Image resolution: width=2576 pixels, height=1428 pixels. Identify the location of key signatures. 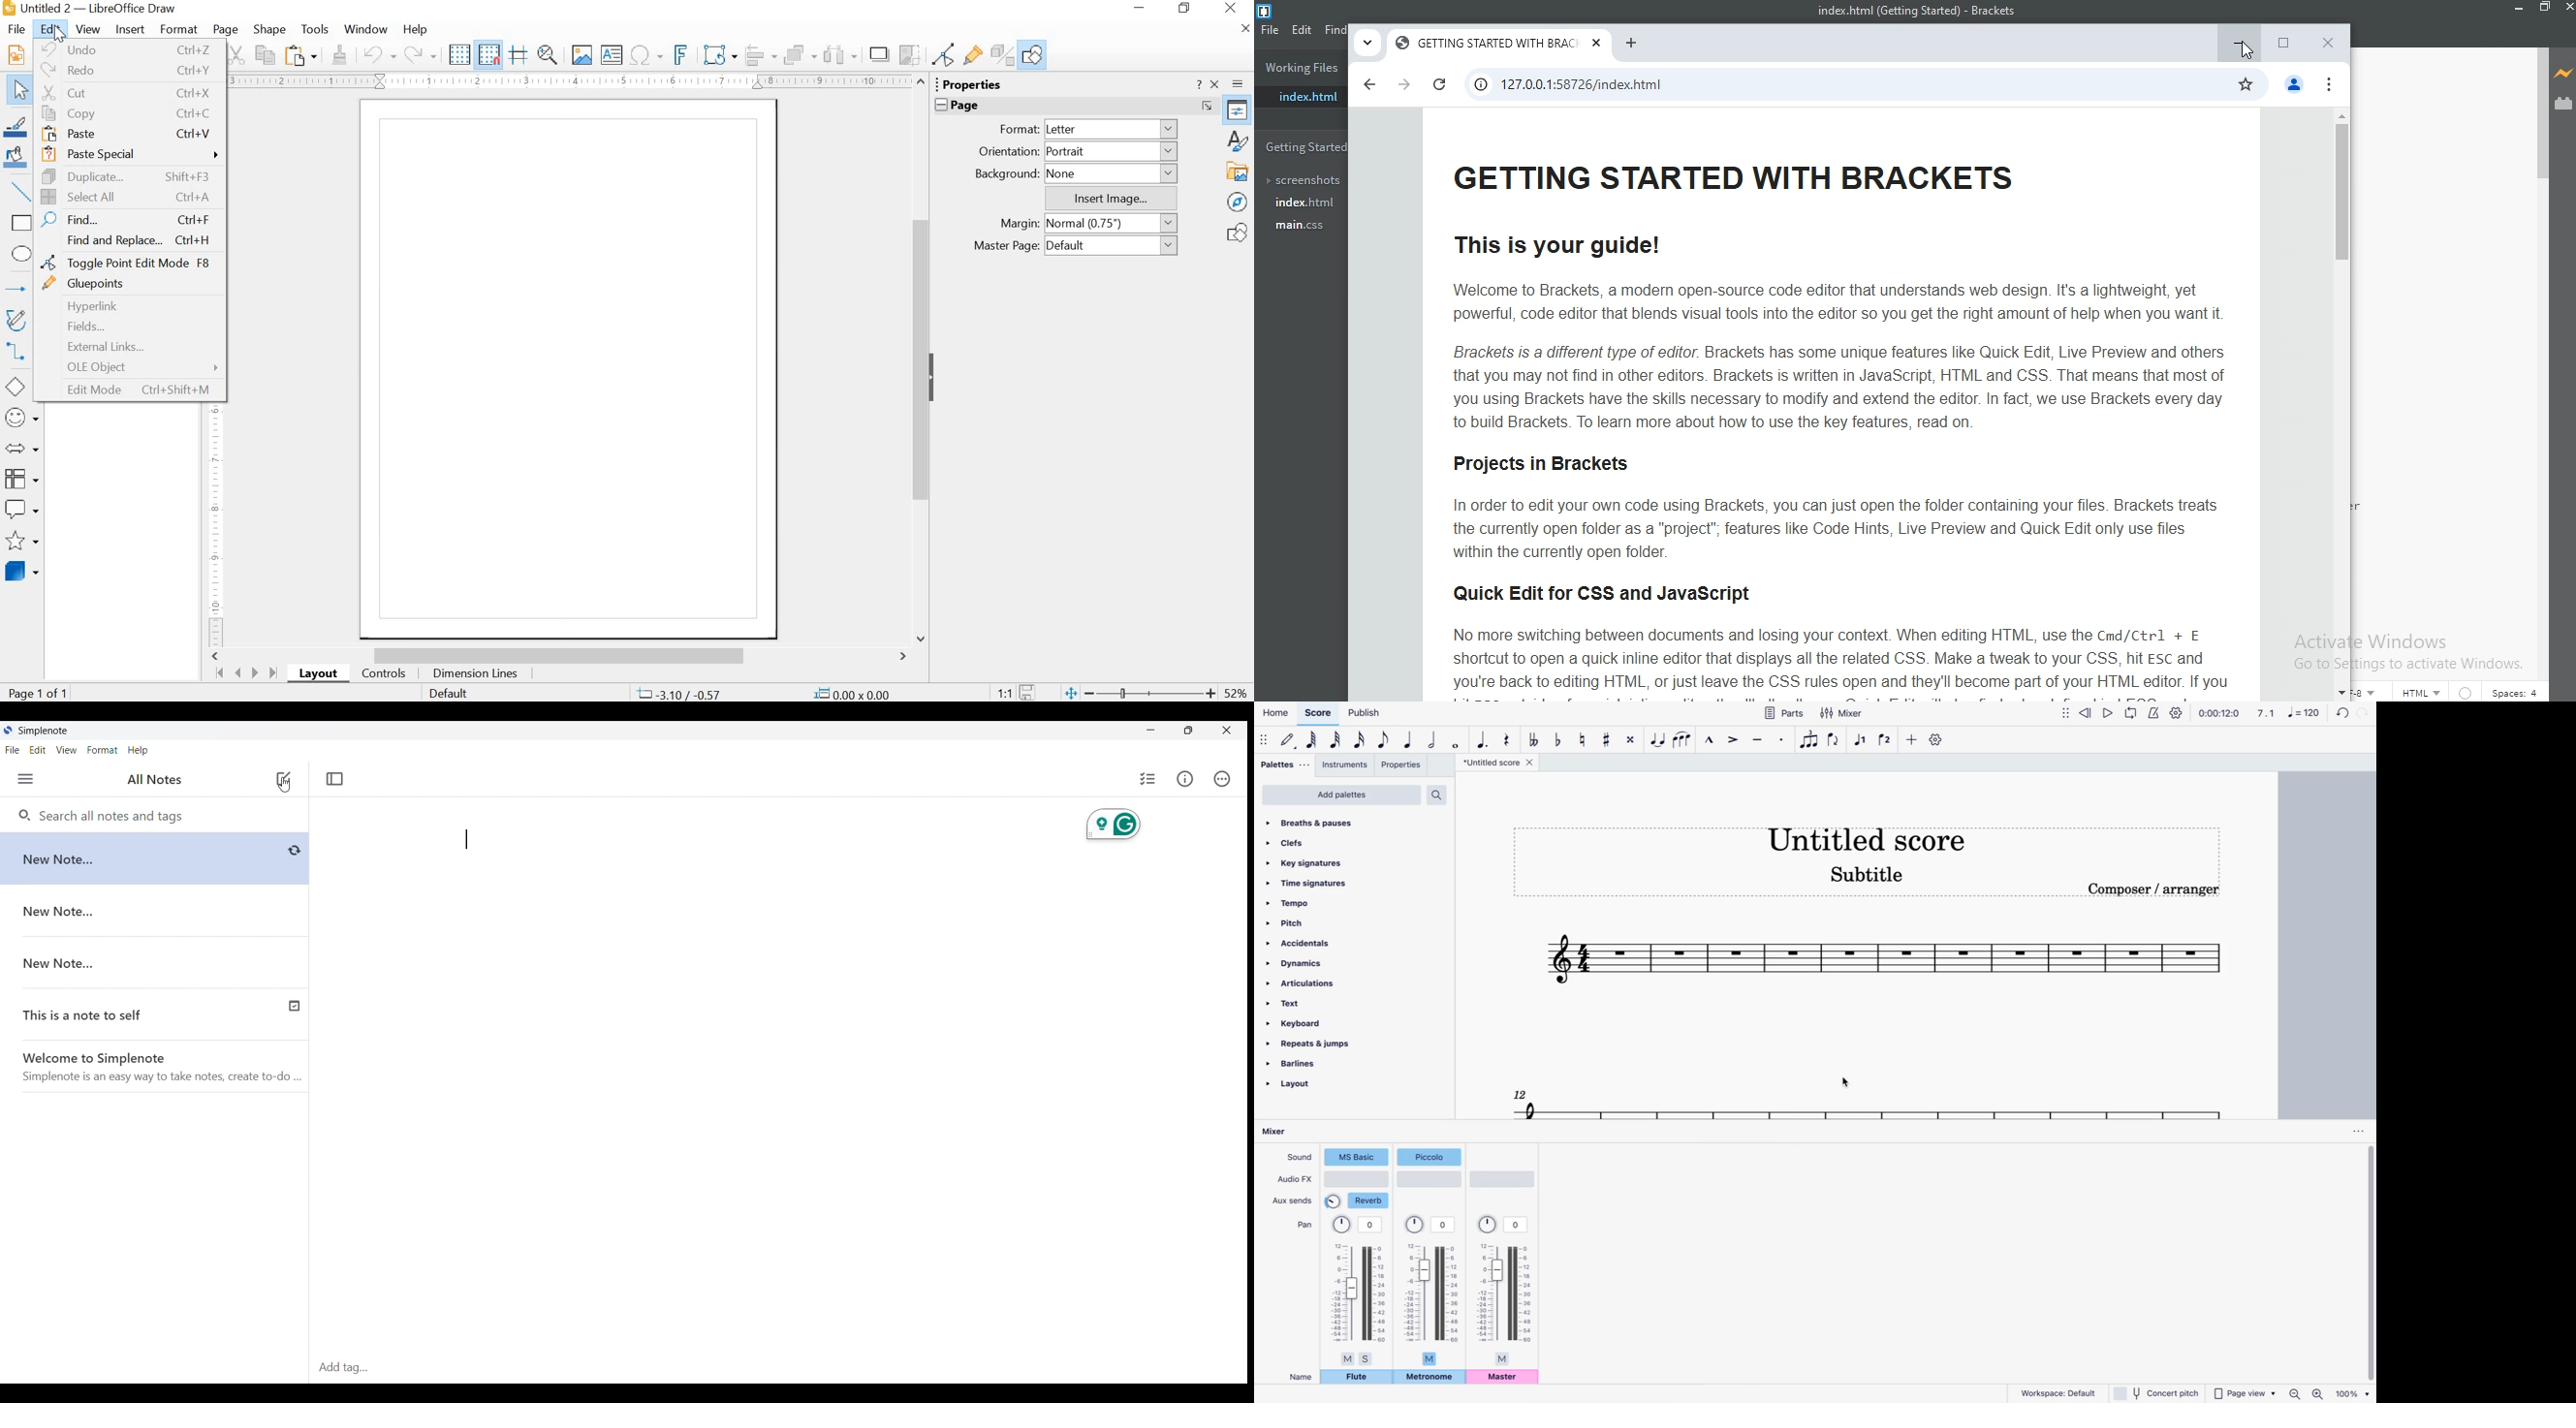
(1342, 861).